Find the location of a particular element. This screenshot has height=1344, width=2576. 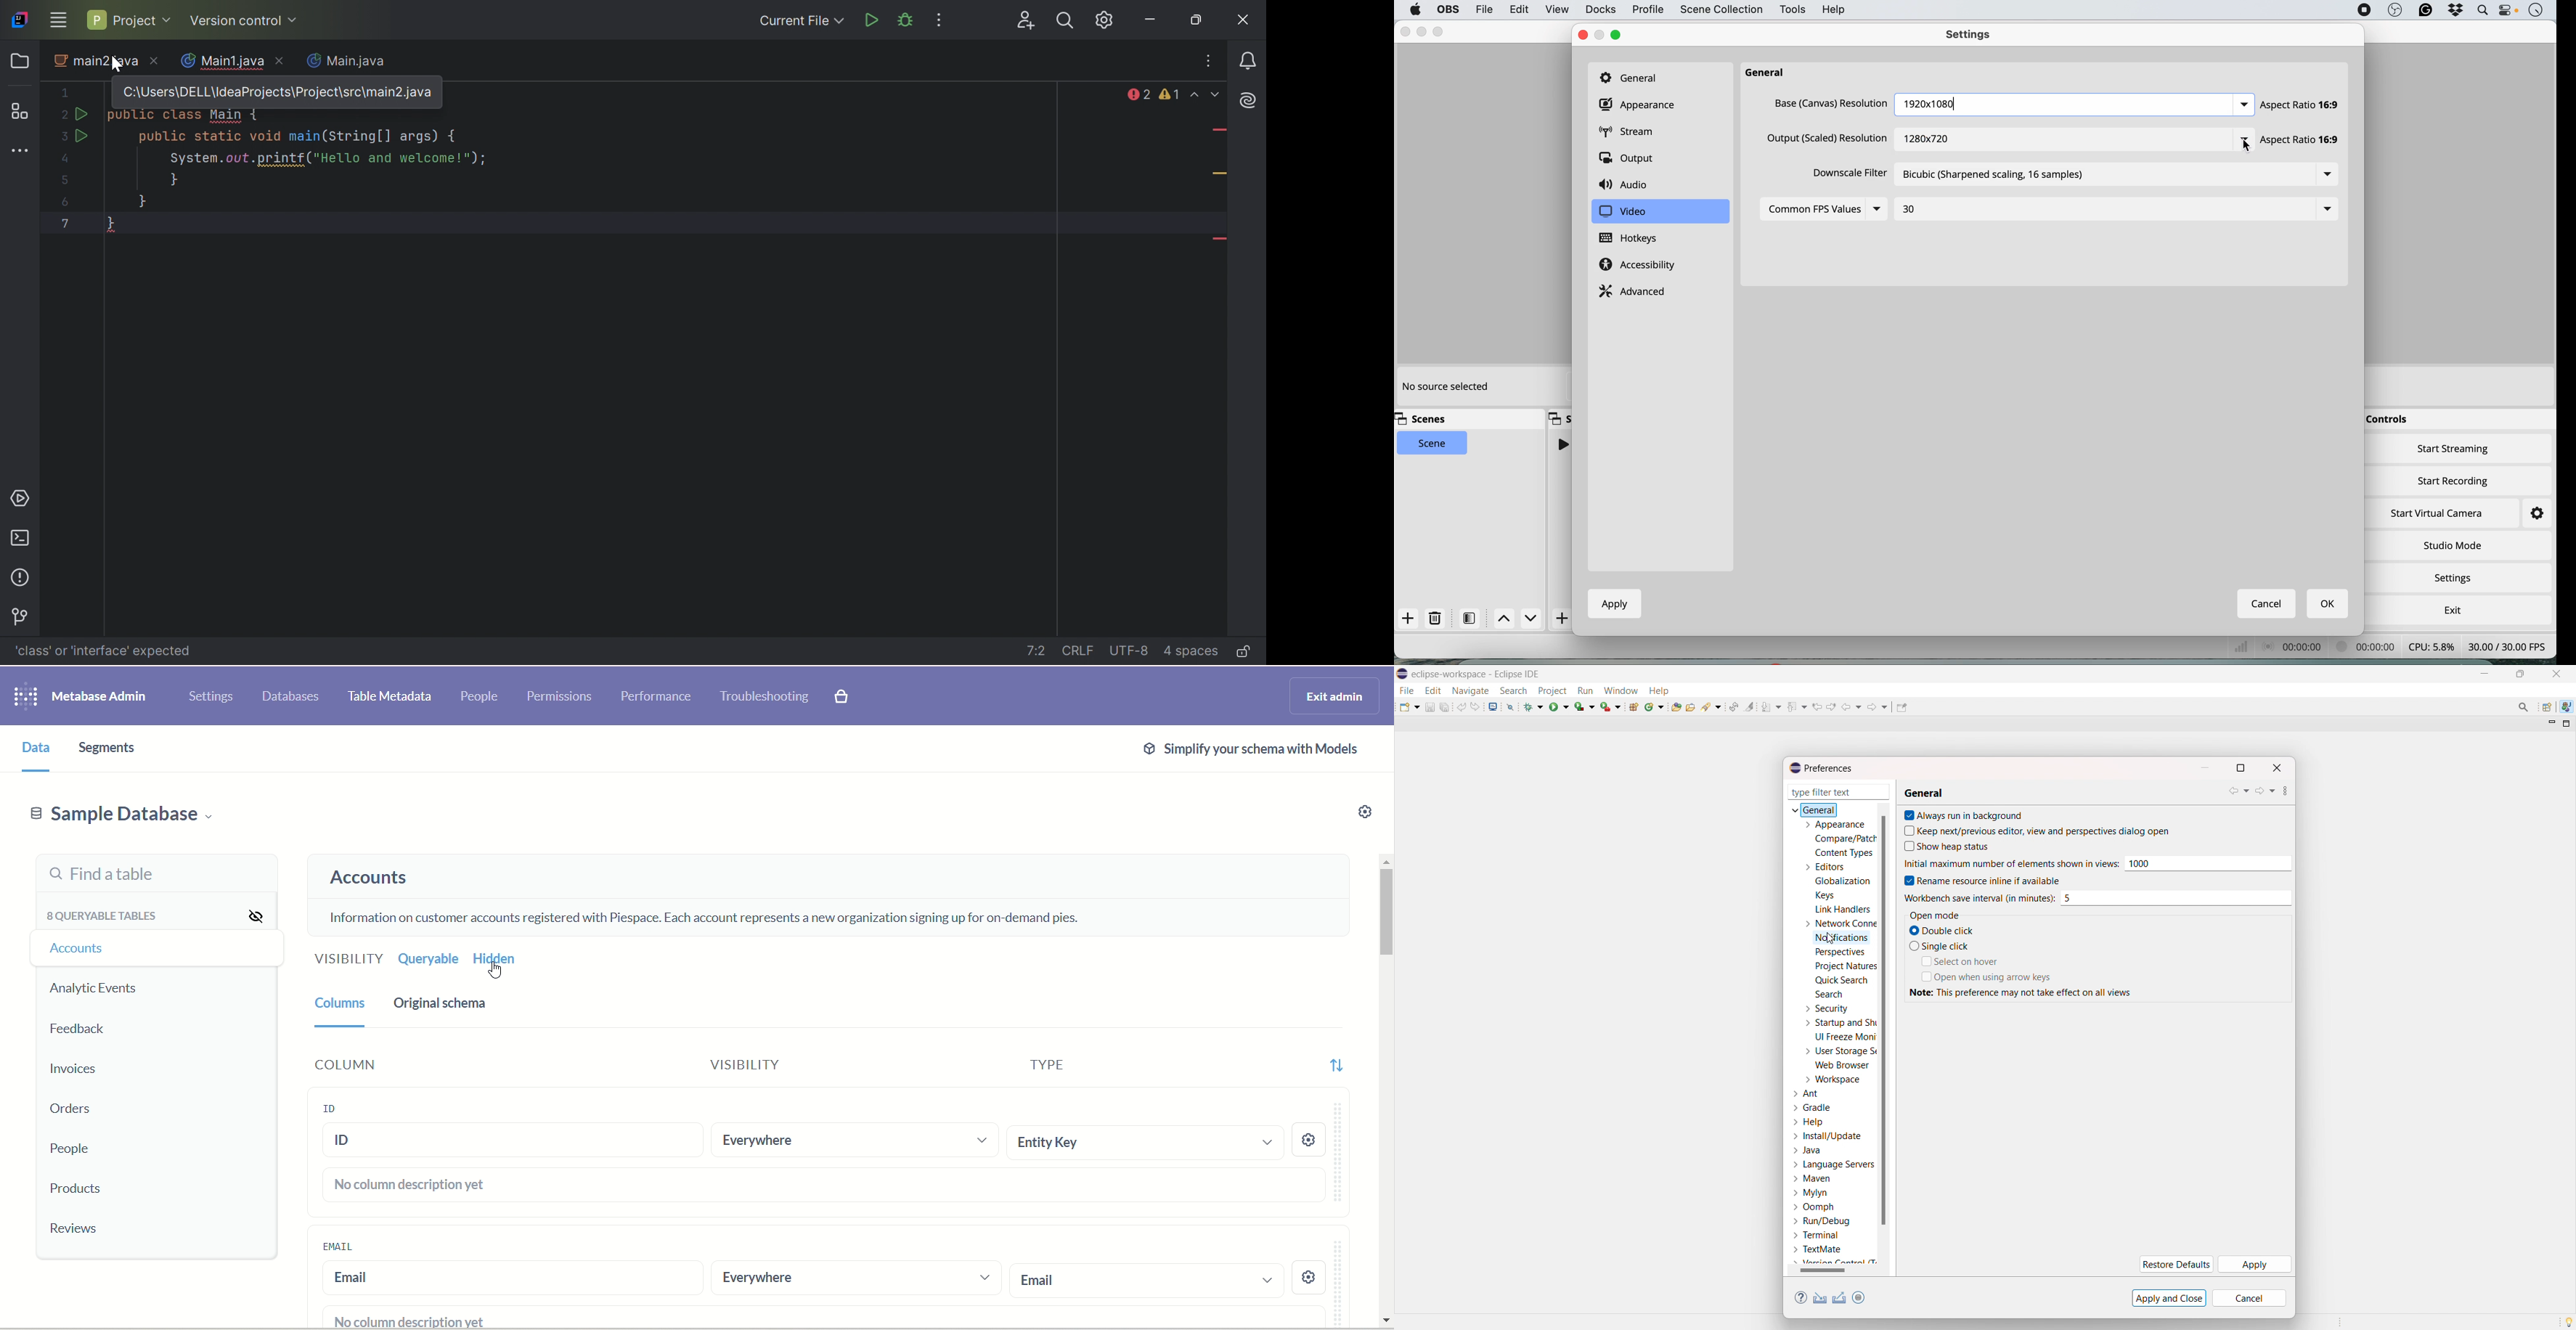

30 is located at coordinates (1912, 209).